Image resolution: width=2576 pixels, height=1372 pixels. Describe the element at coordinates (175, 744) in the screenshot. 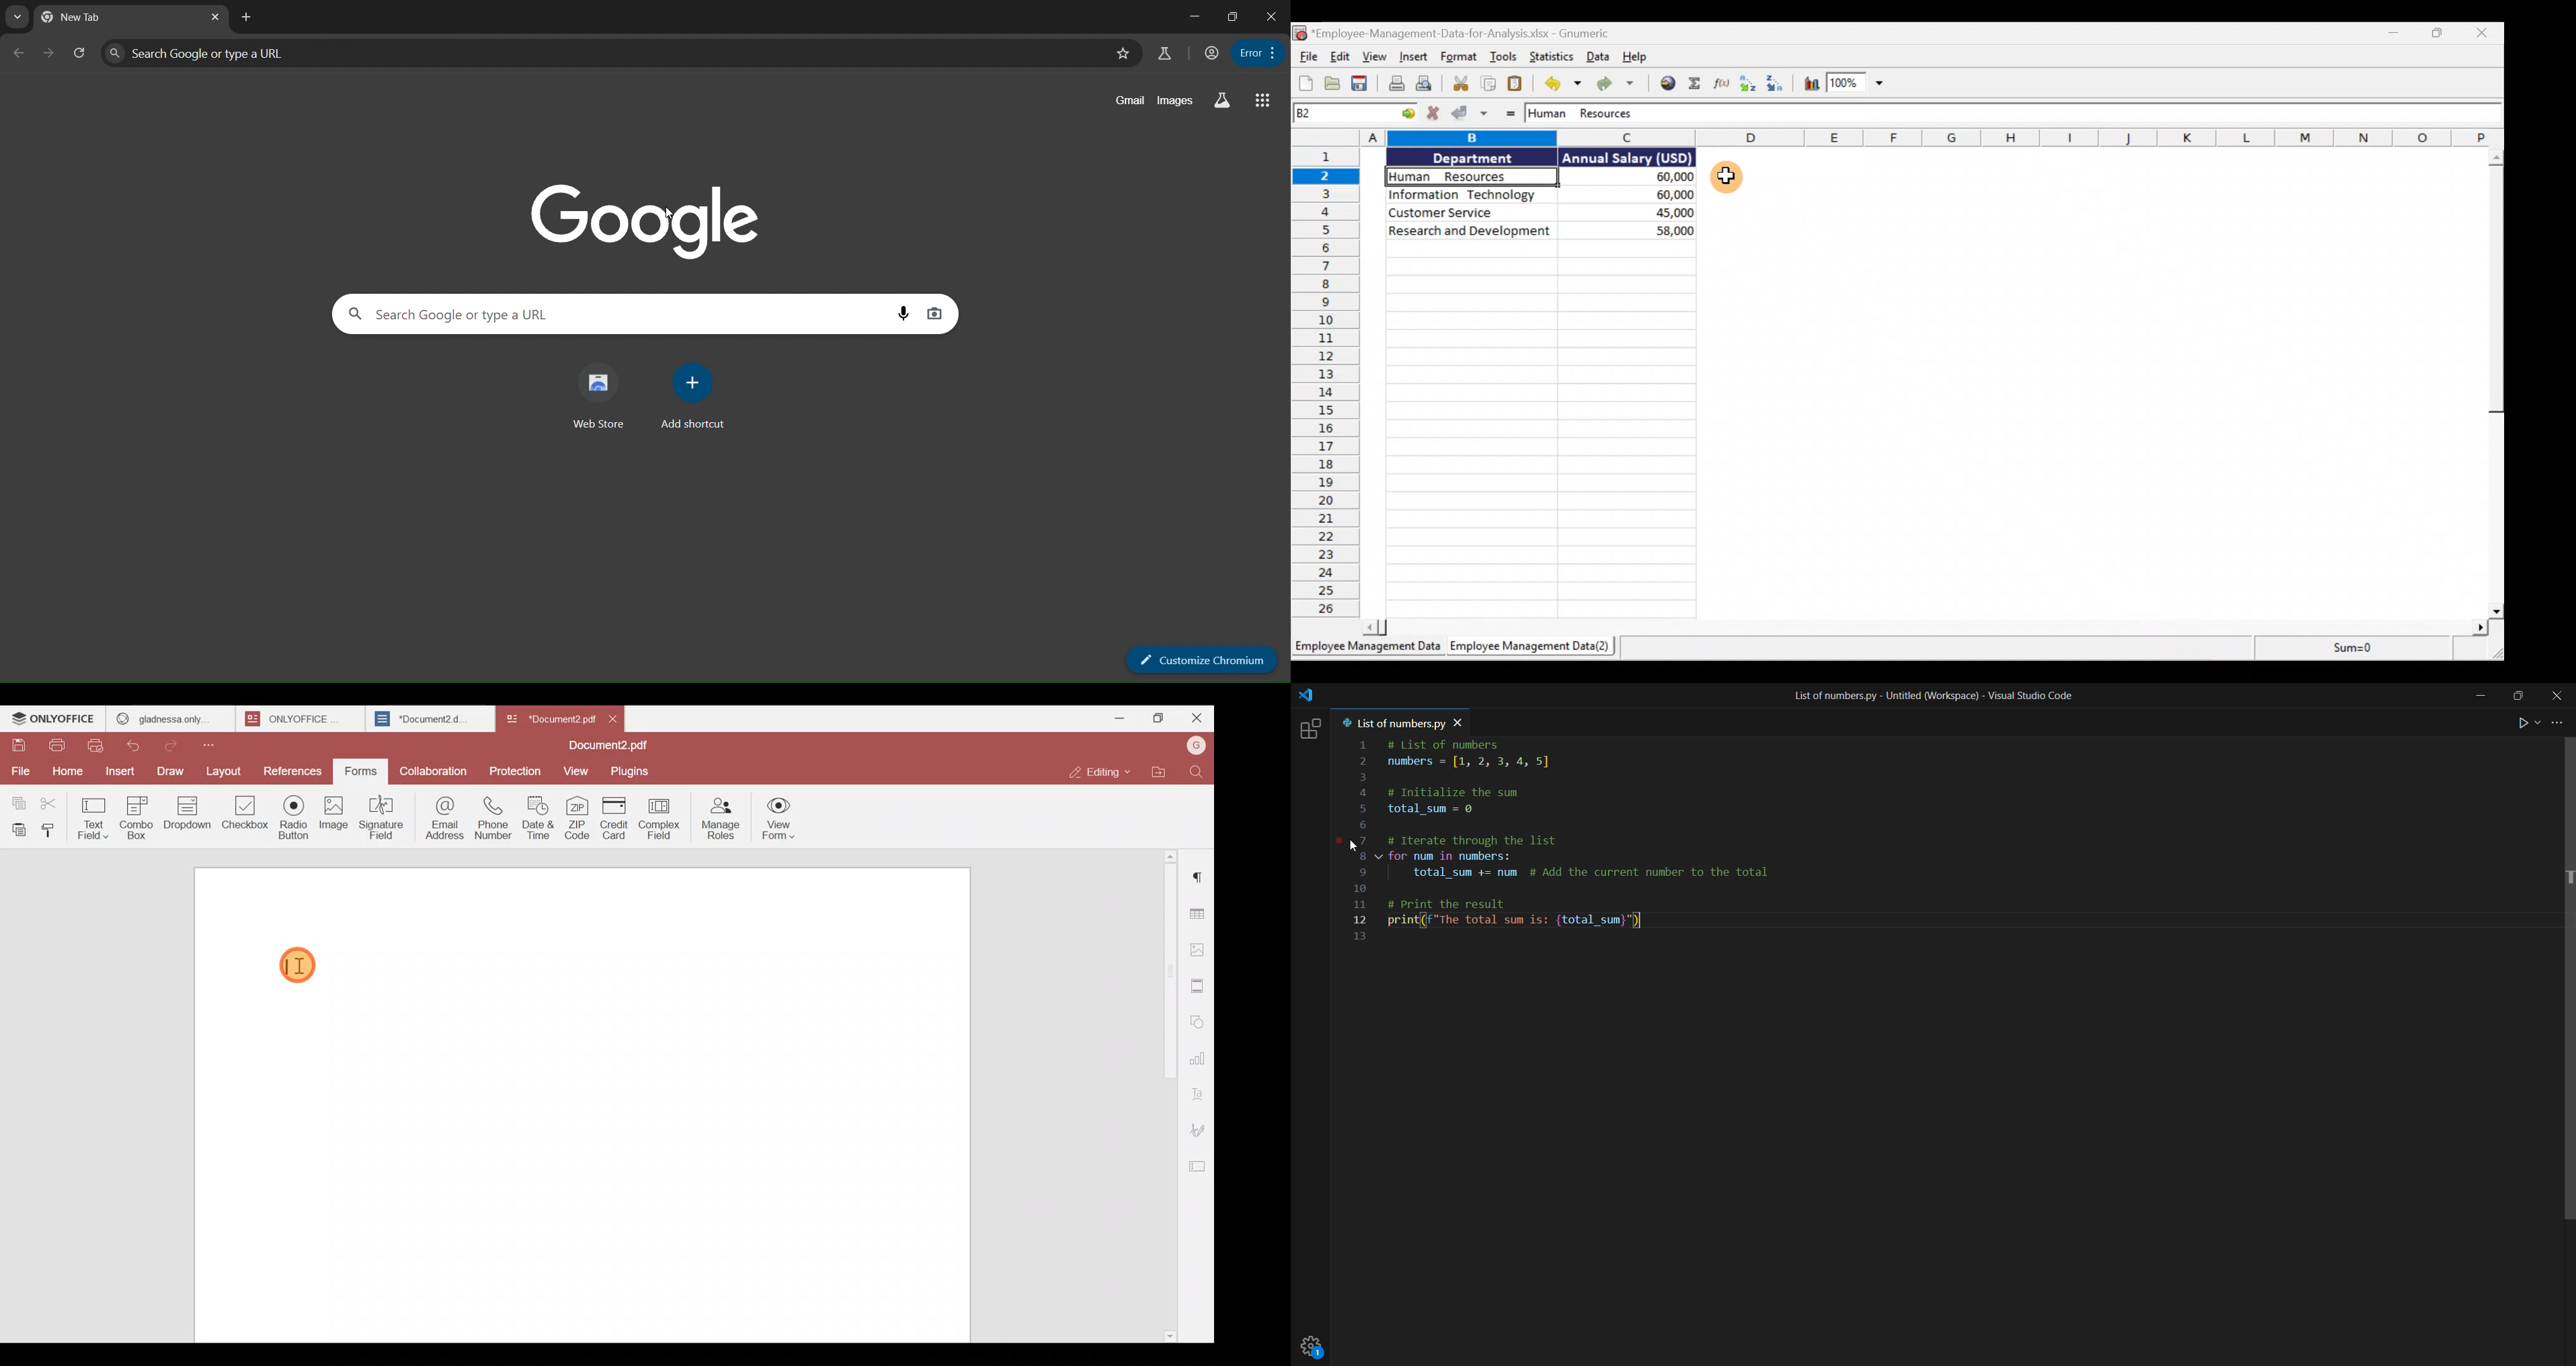

I see `Redo` at that location.